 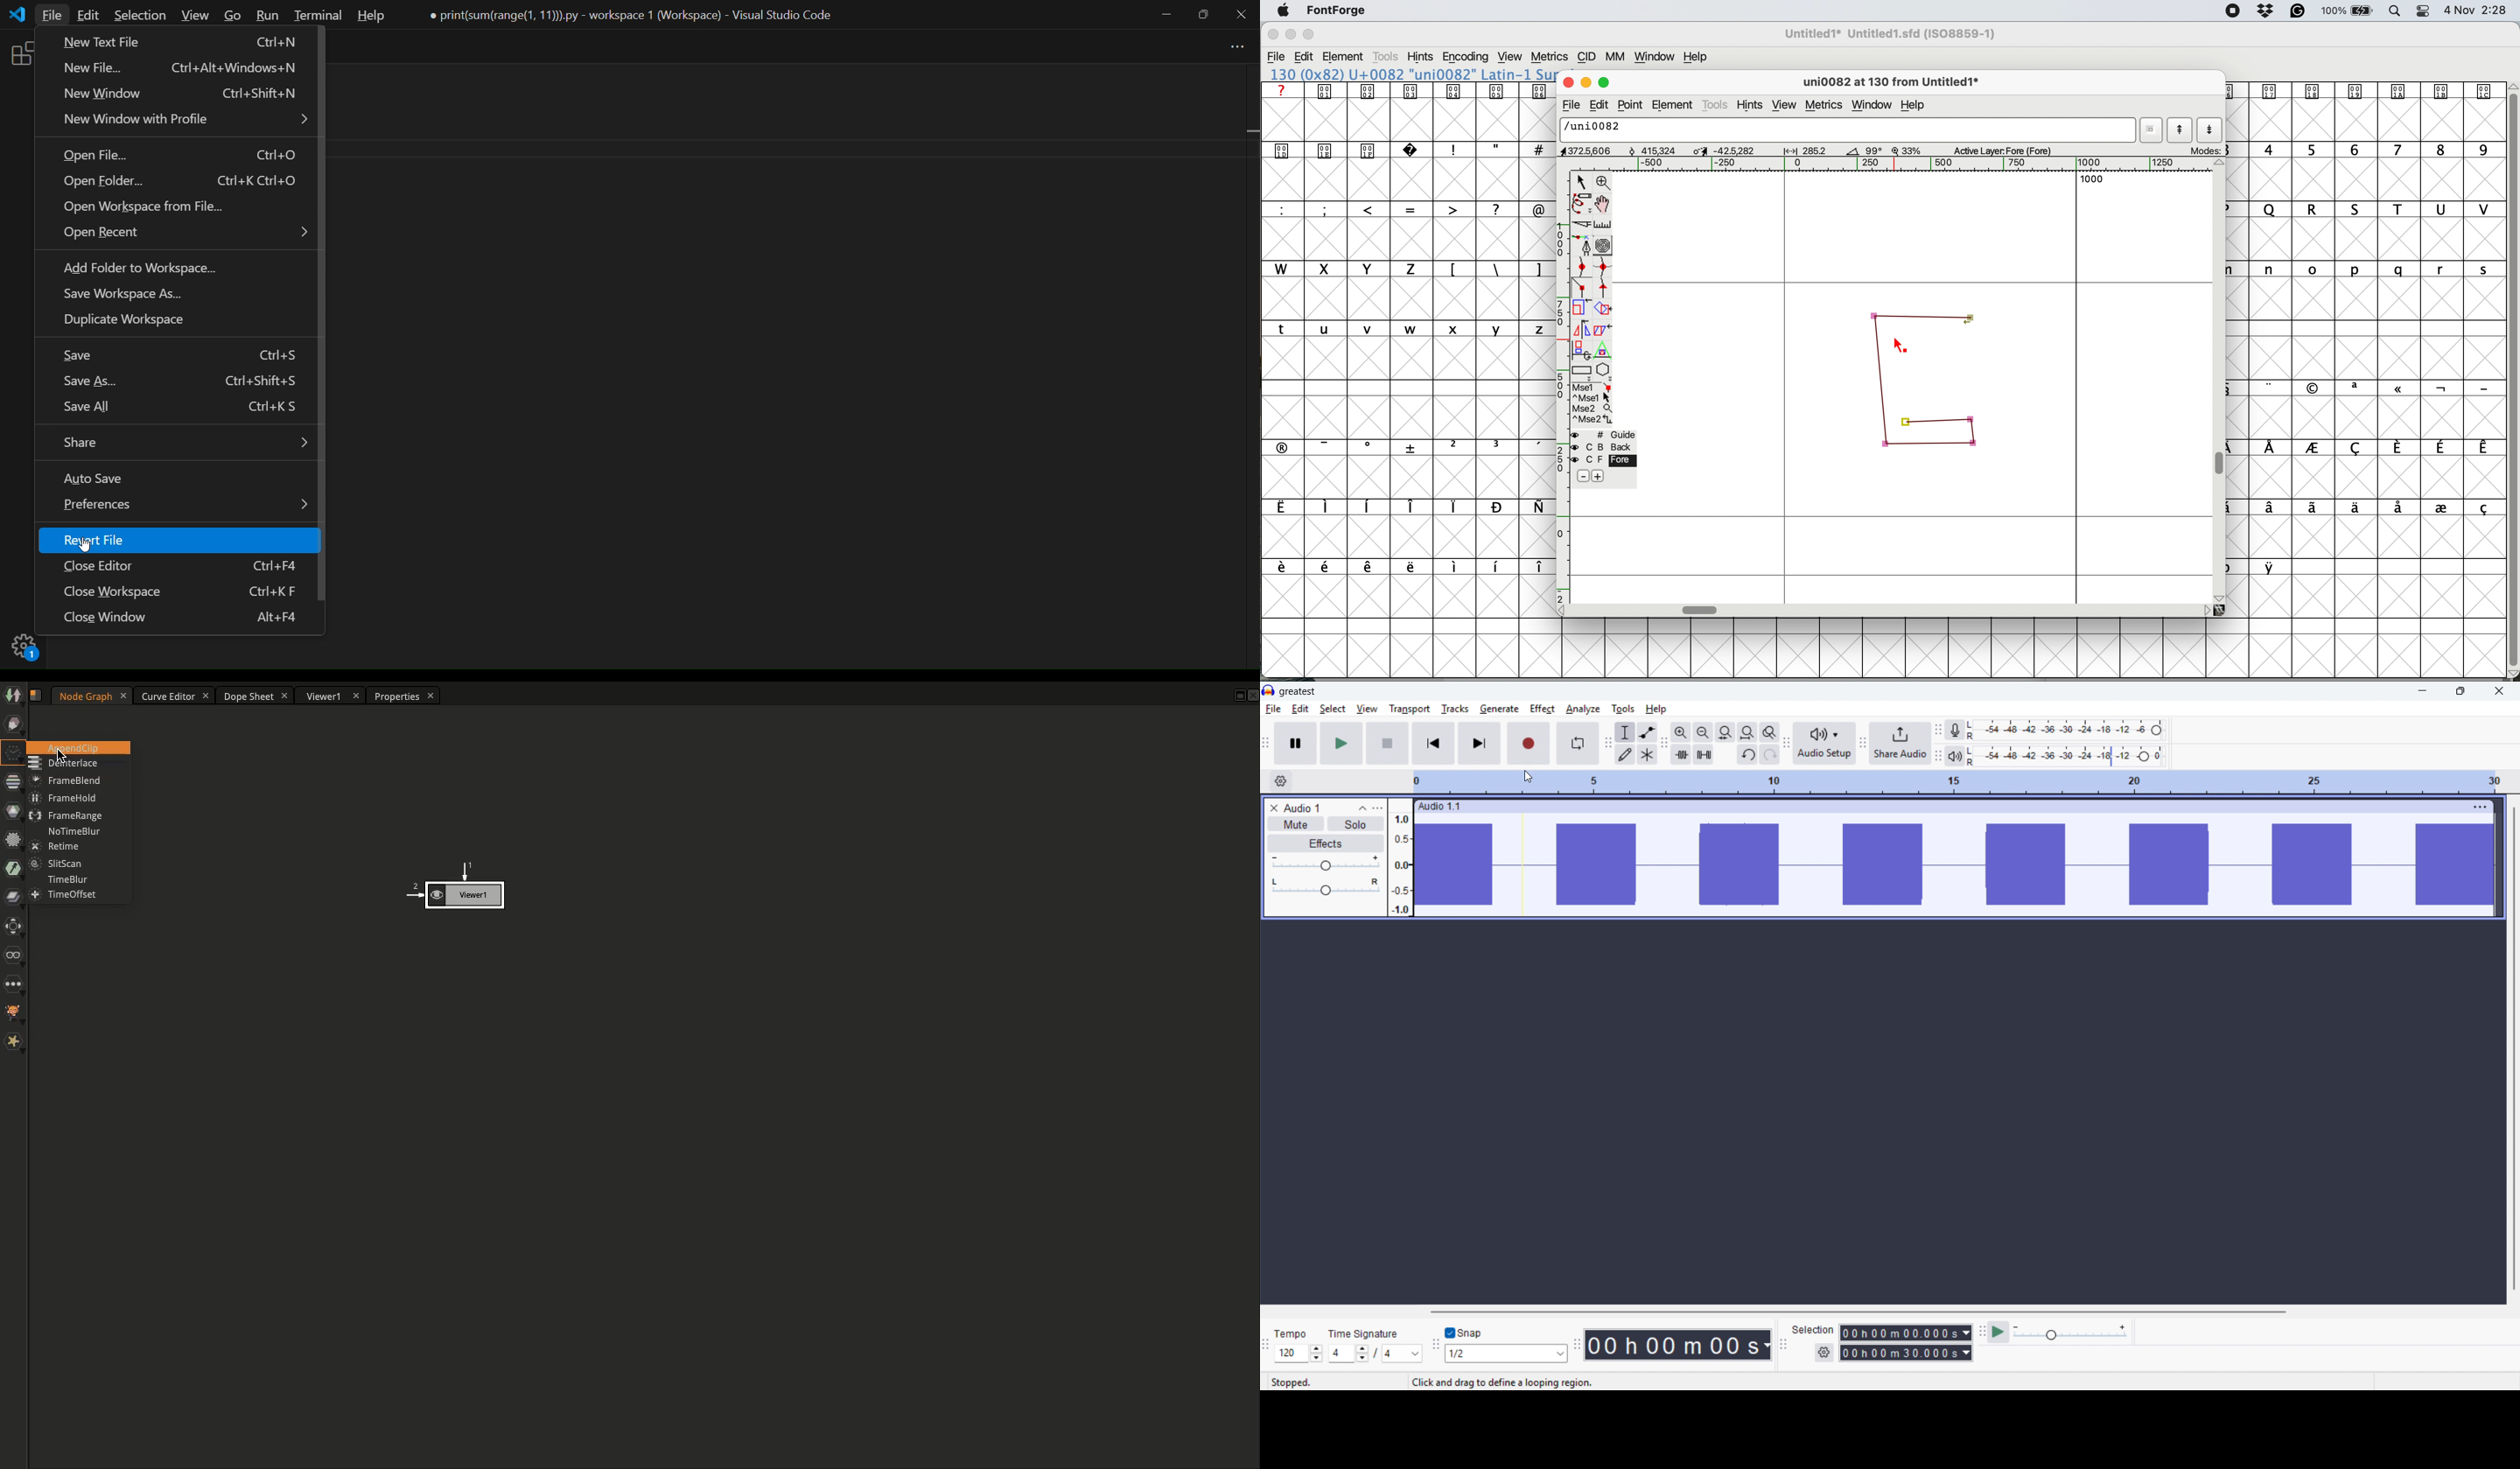 I want to click on font name, so click(x=1410, y=74).